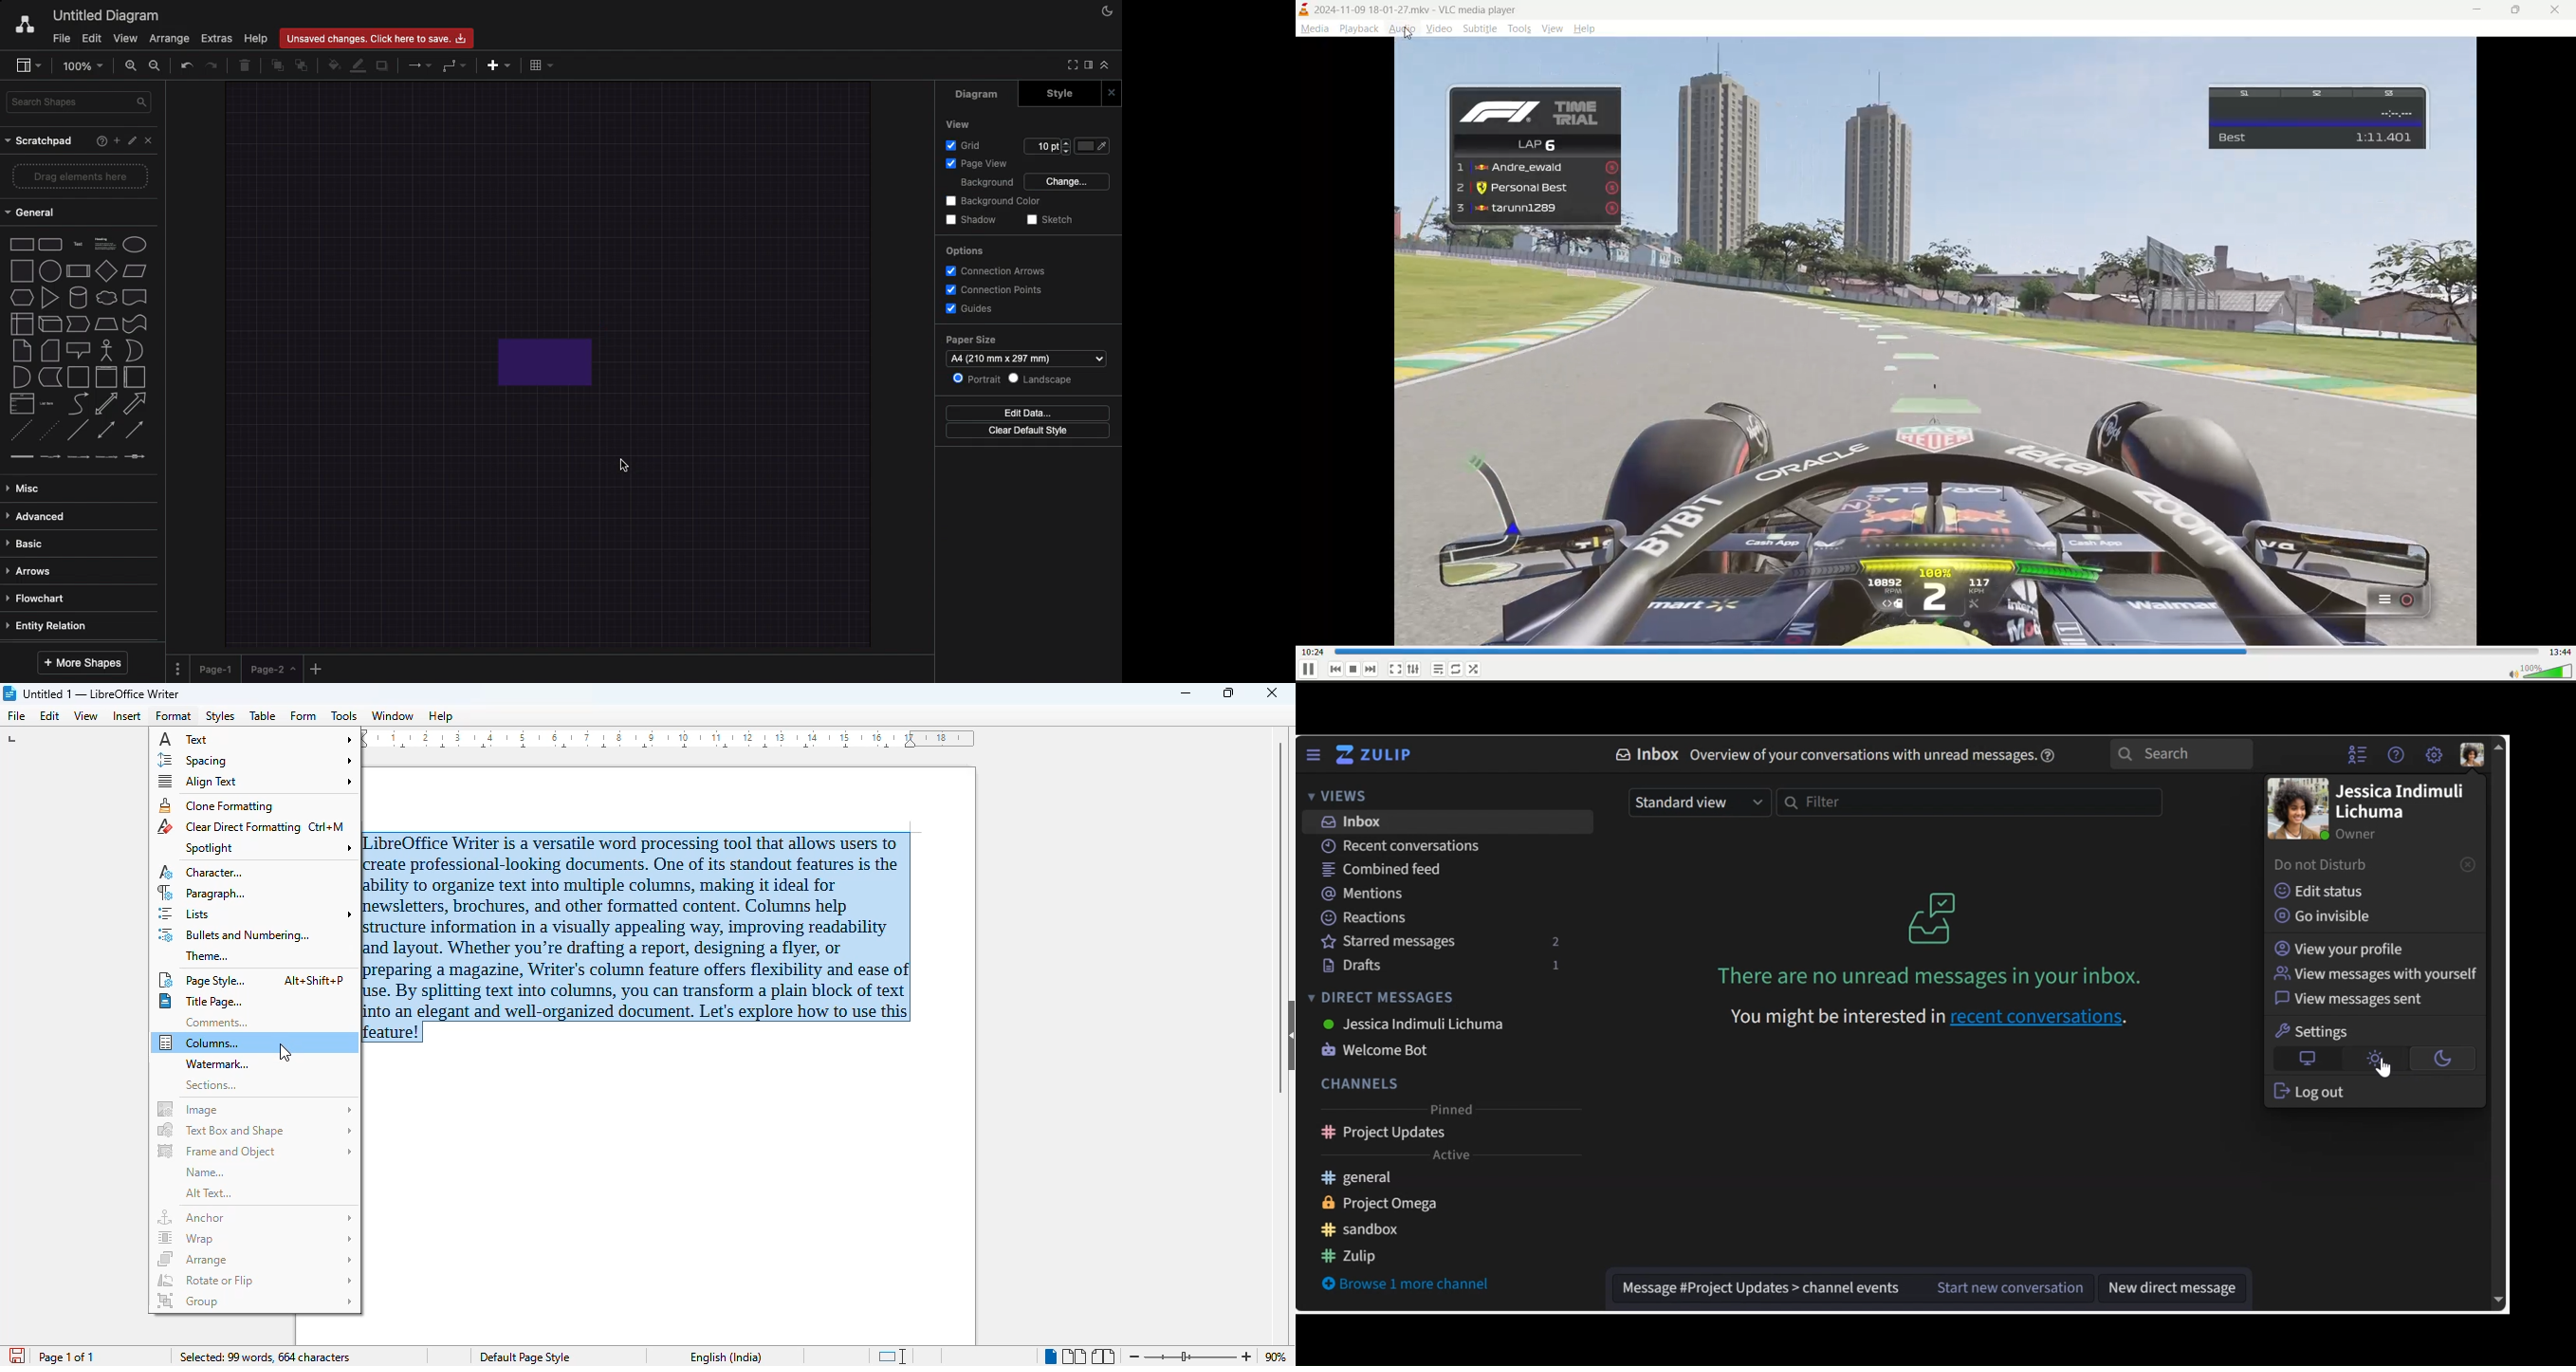 The image size is (2576, 1372). Describe the element at coordinates (257, 1280) in the screenshot. I see `rotate or flip` at that location.